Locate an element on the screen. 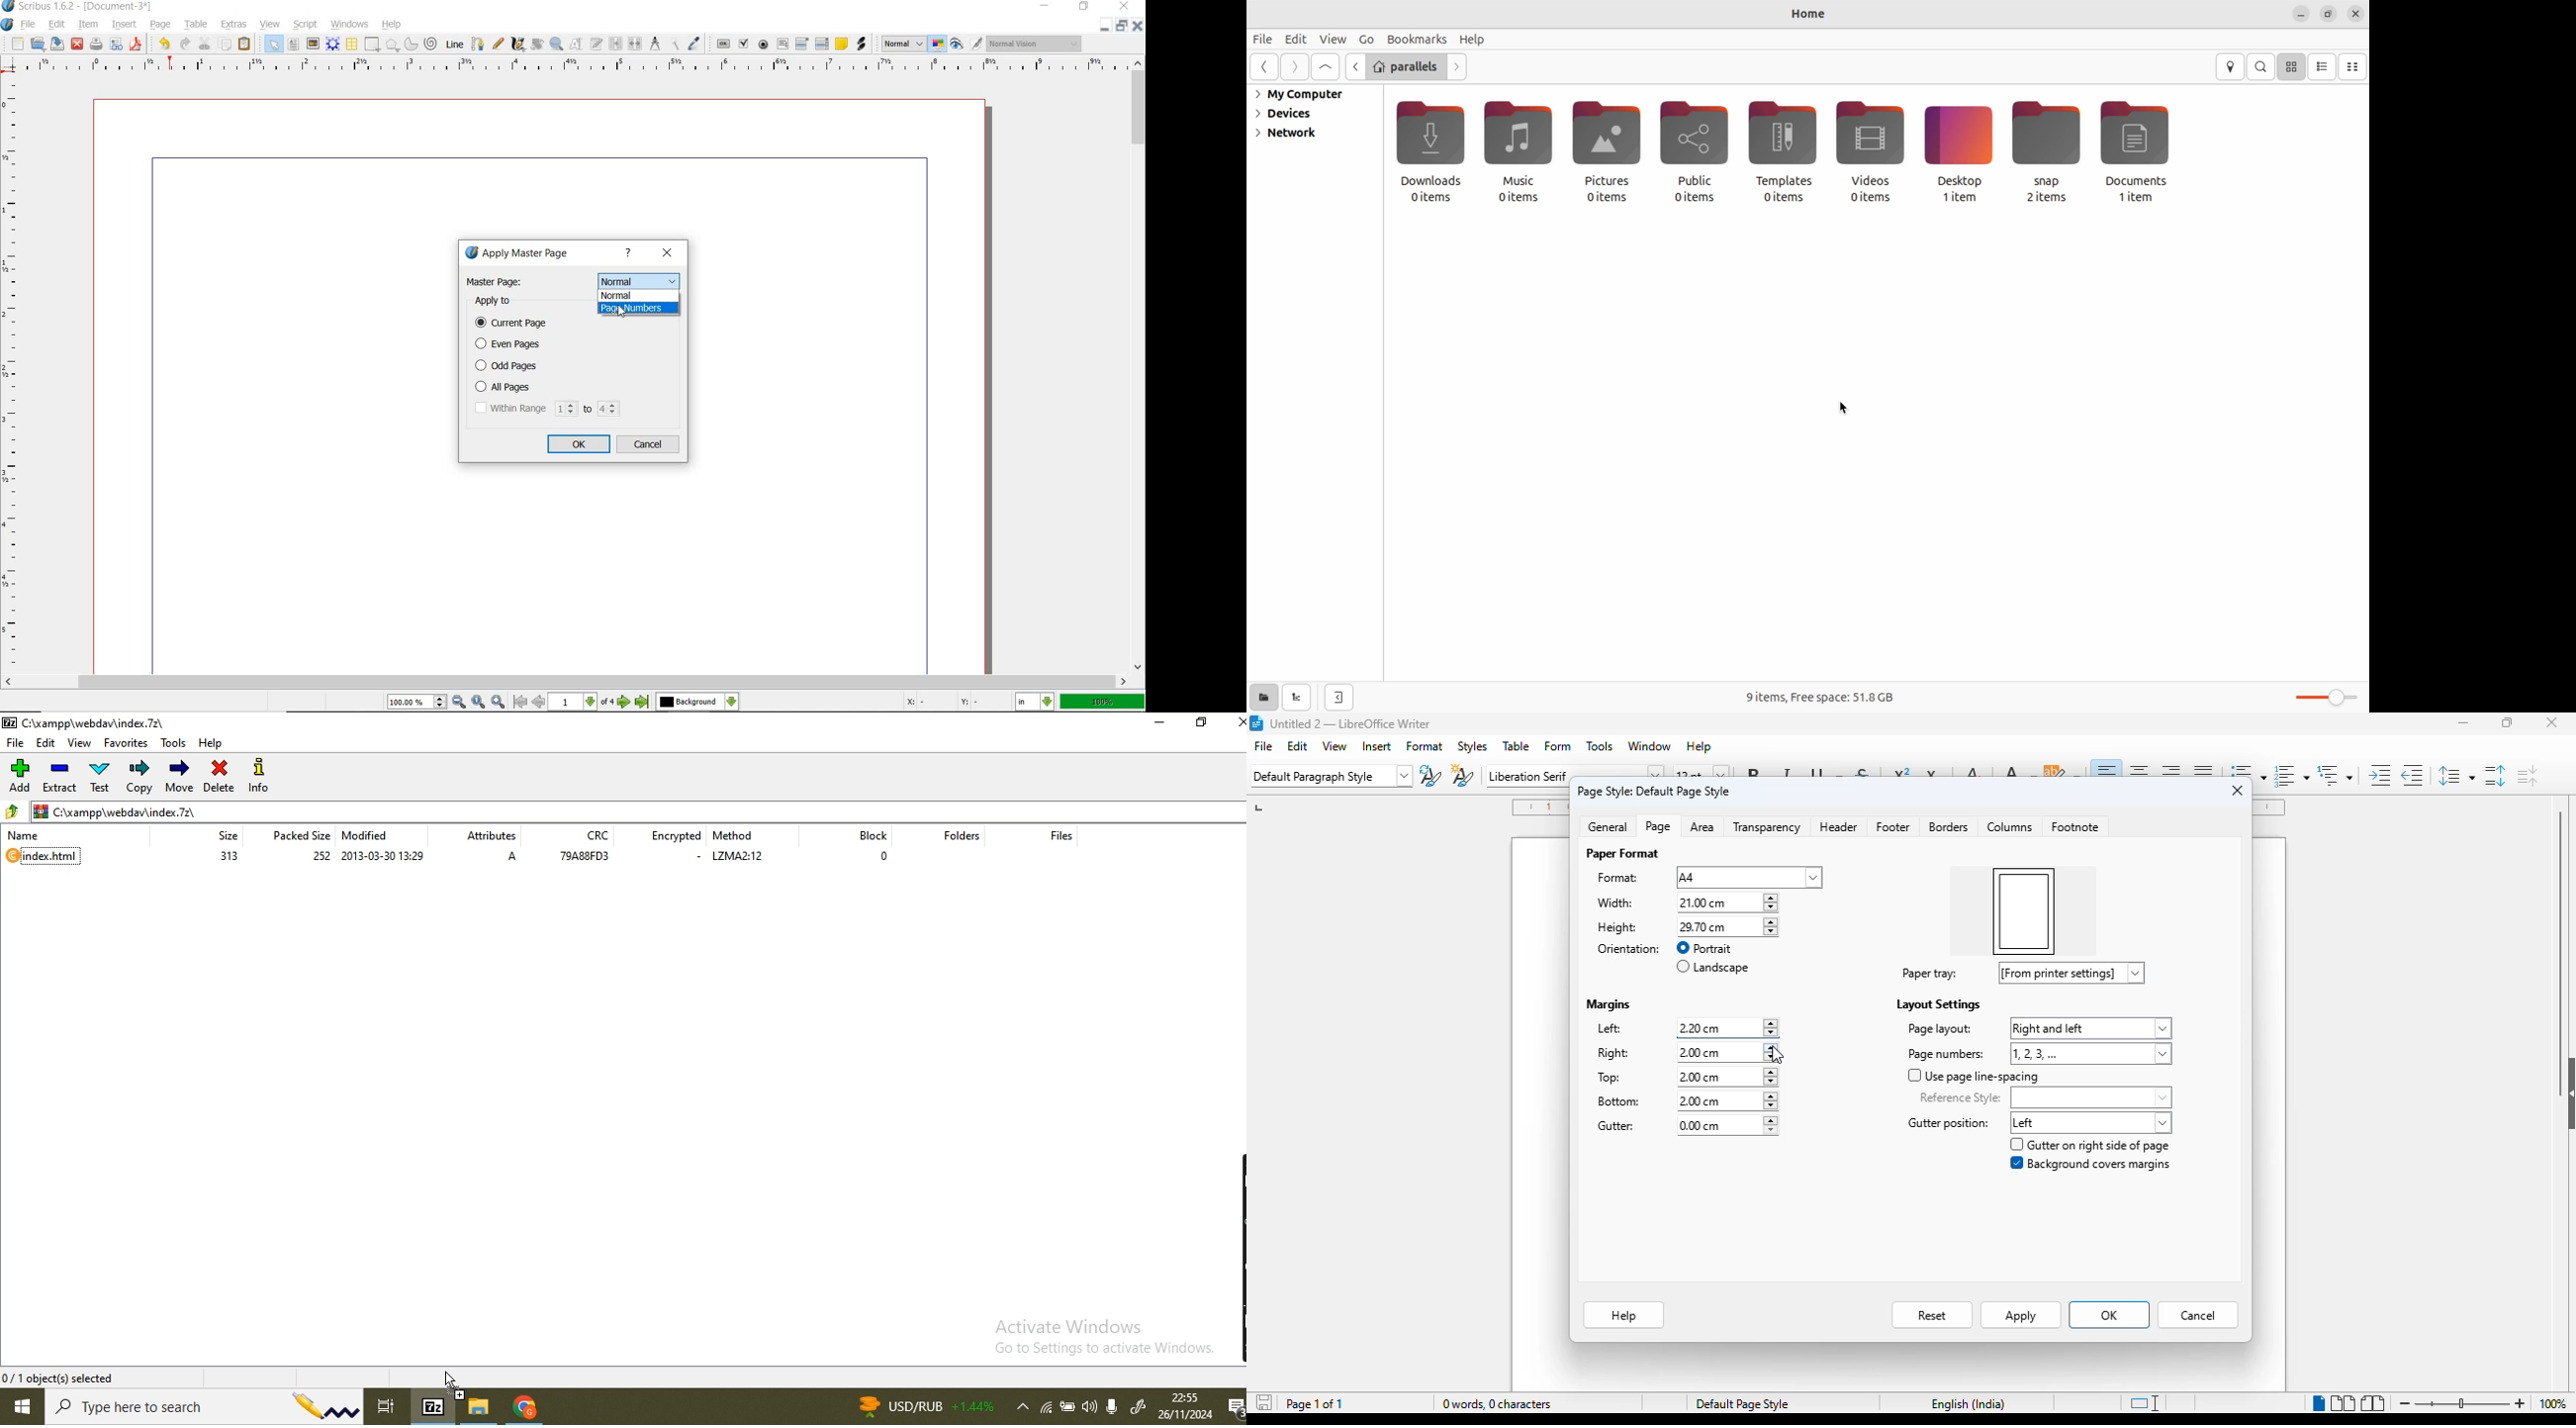 This screenshot has height=1428, width=2576. left:  is located at coordinates (1610, 1029).